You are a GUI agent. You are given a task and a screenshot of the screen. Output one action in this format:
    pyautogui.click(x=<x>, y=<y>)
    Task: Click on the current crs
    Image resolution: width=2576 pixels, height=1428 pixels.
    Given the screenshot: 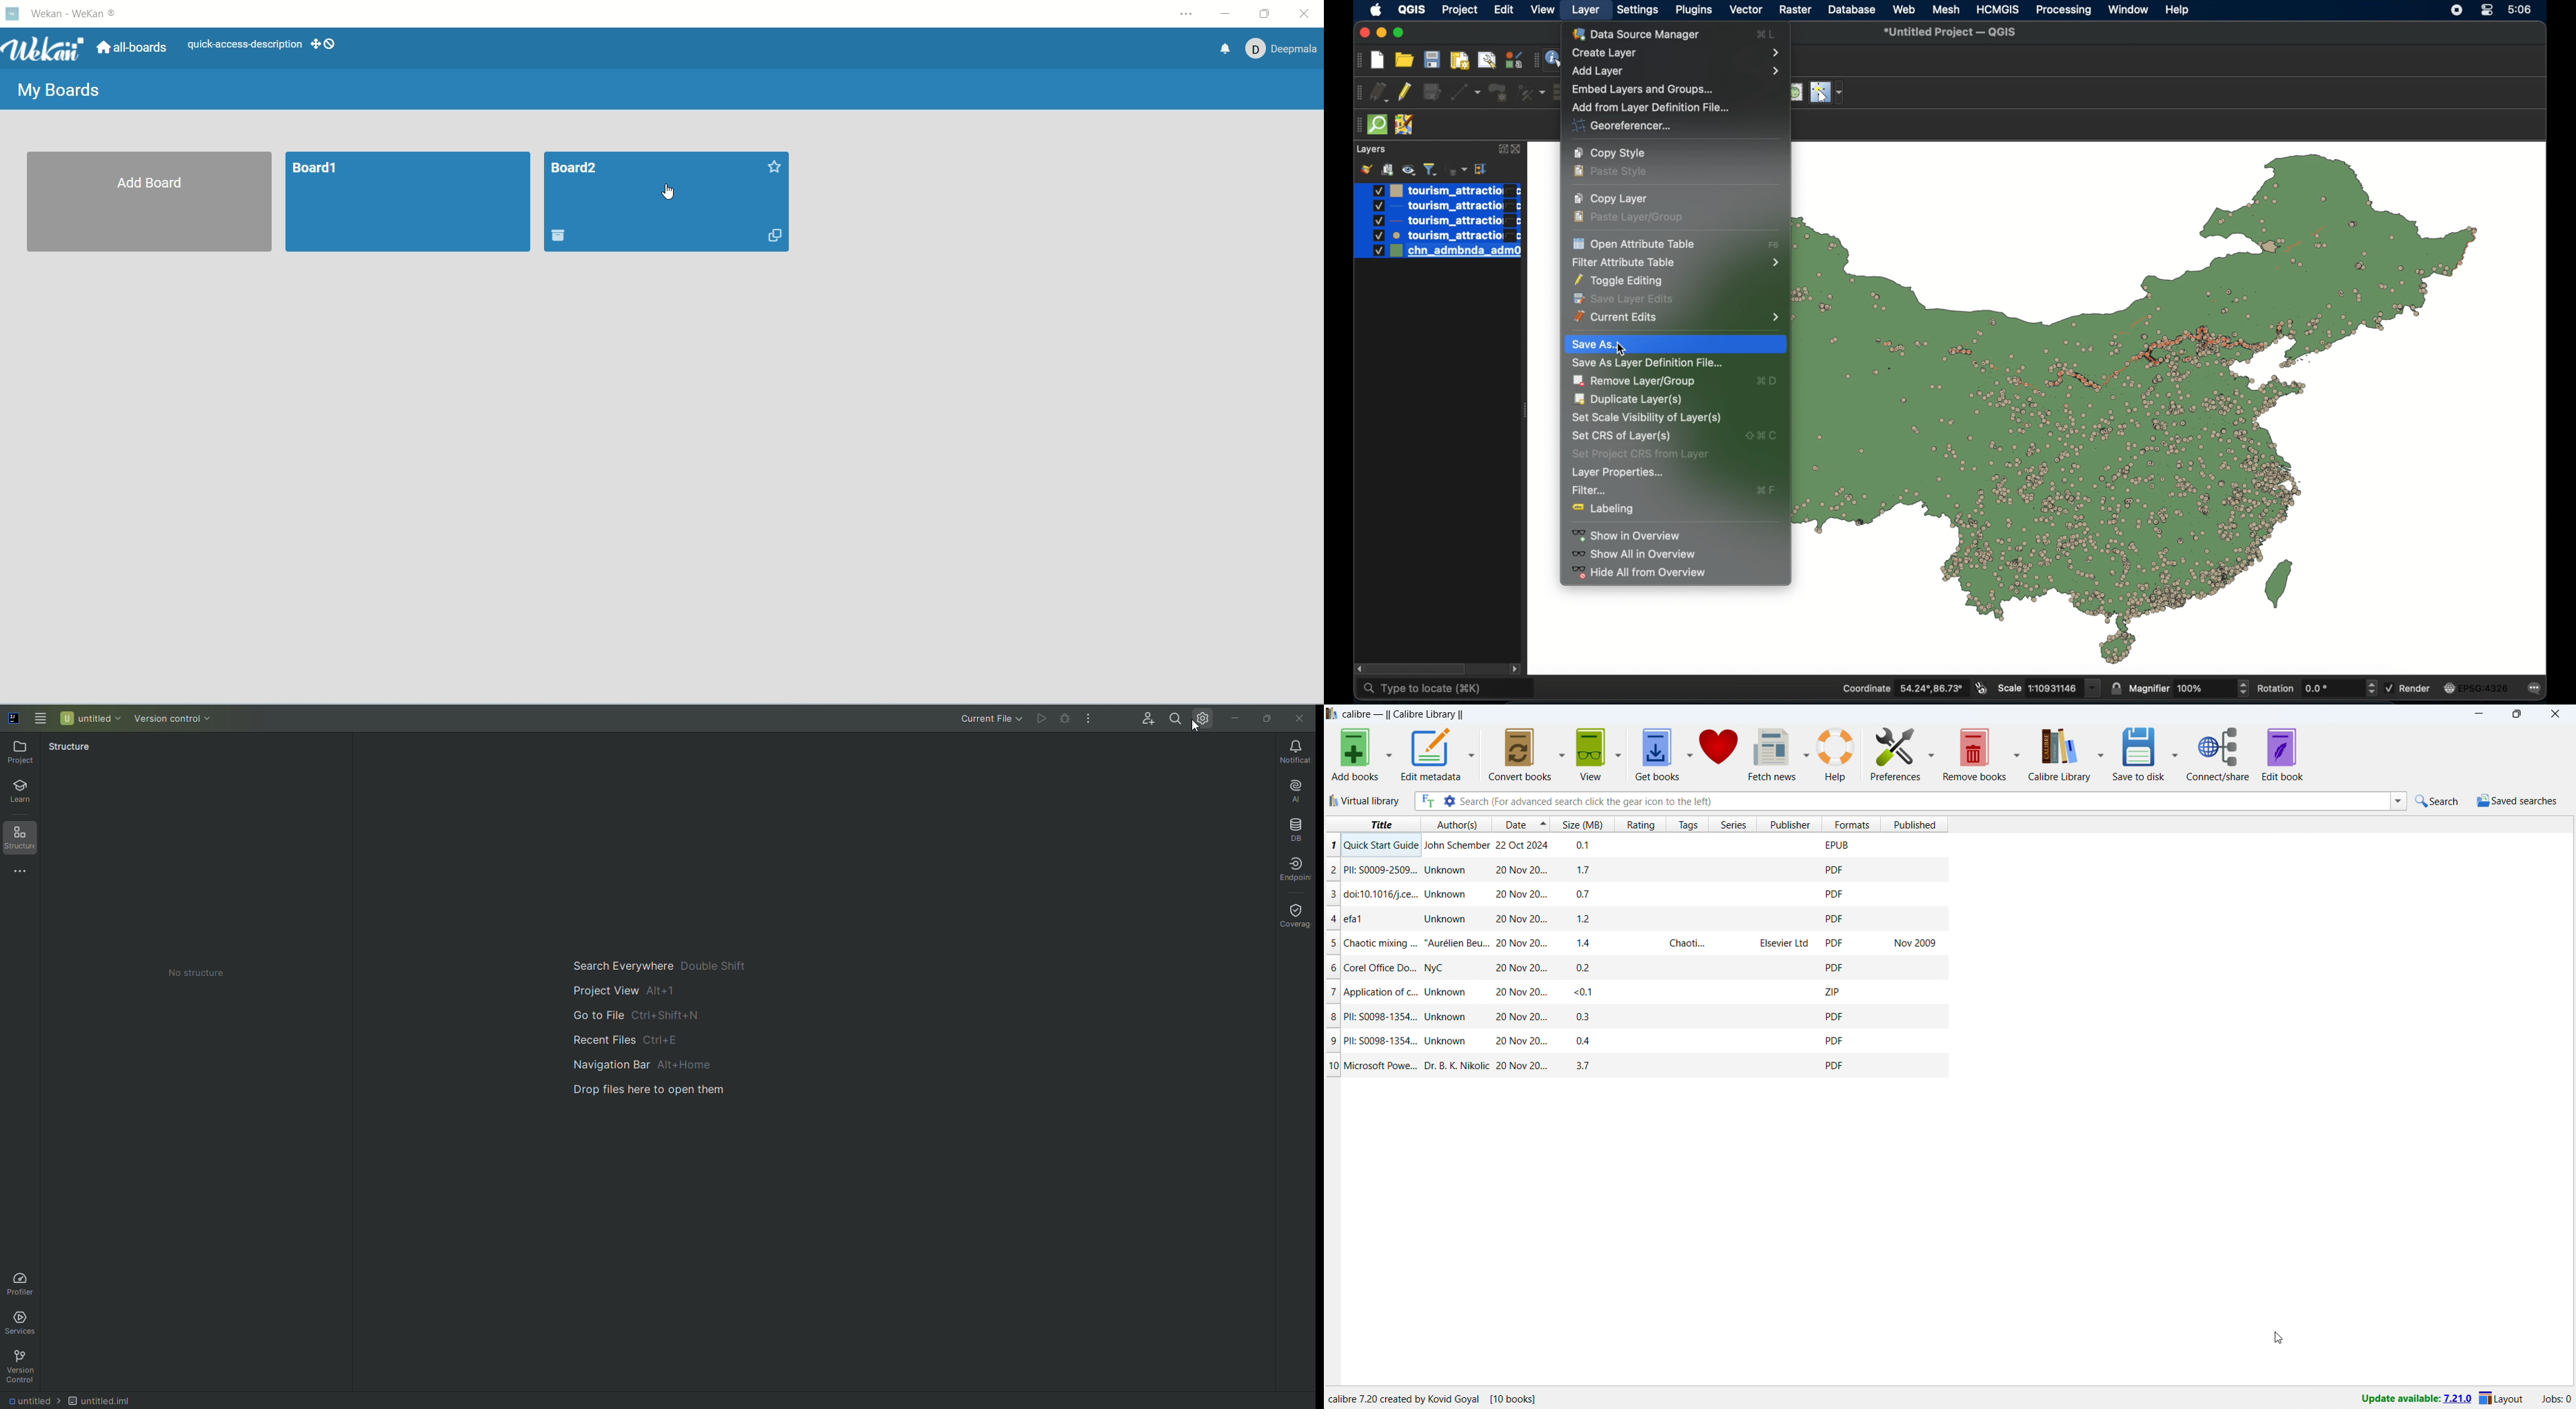 What is the action you would take?
    pyautogui.click(x=2478, y=687)
    